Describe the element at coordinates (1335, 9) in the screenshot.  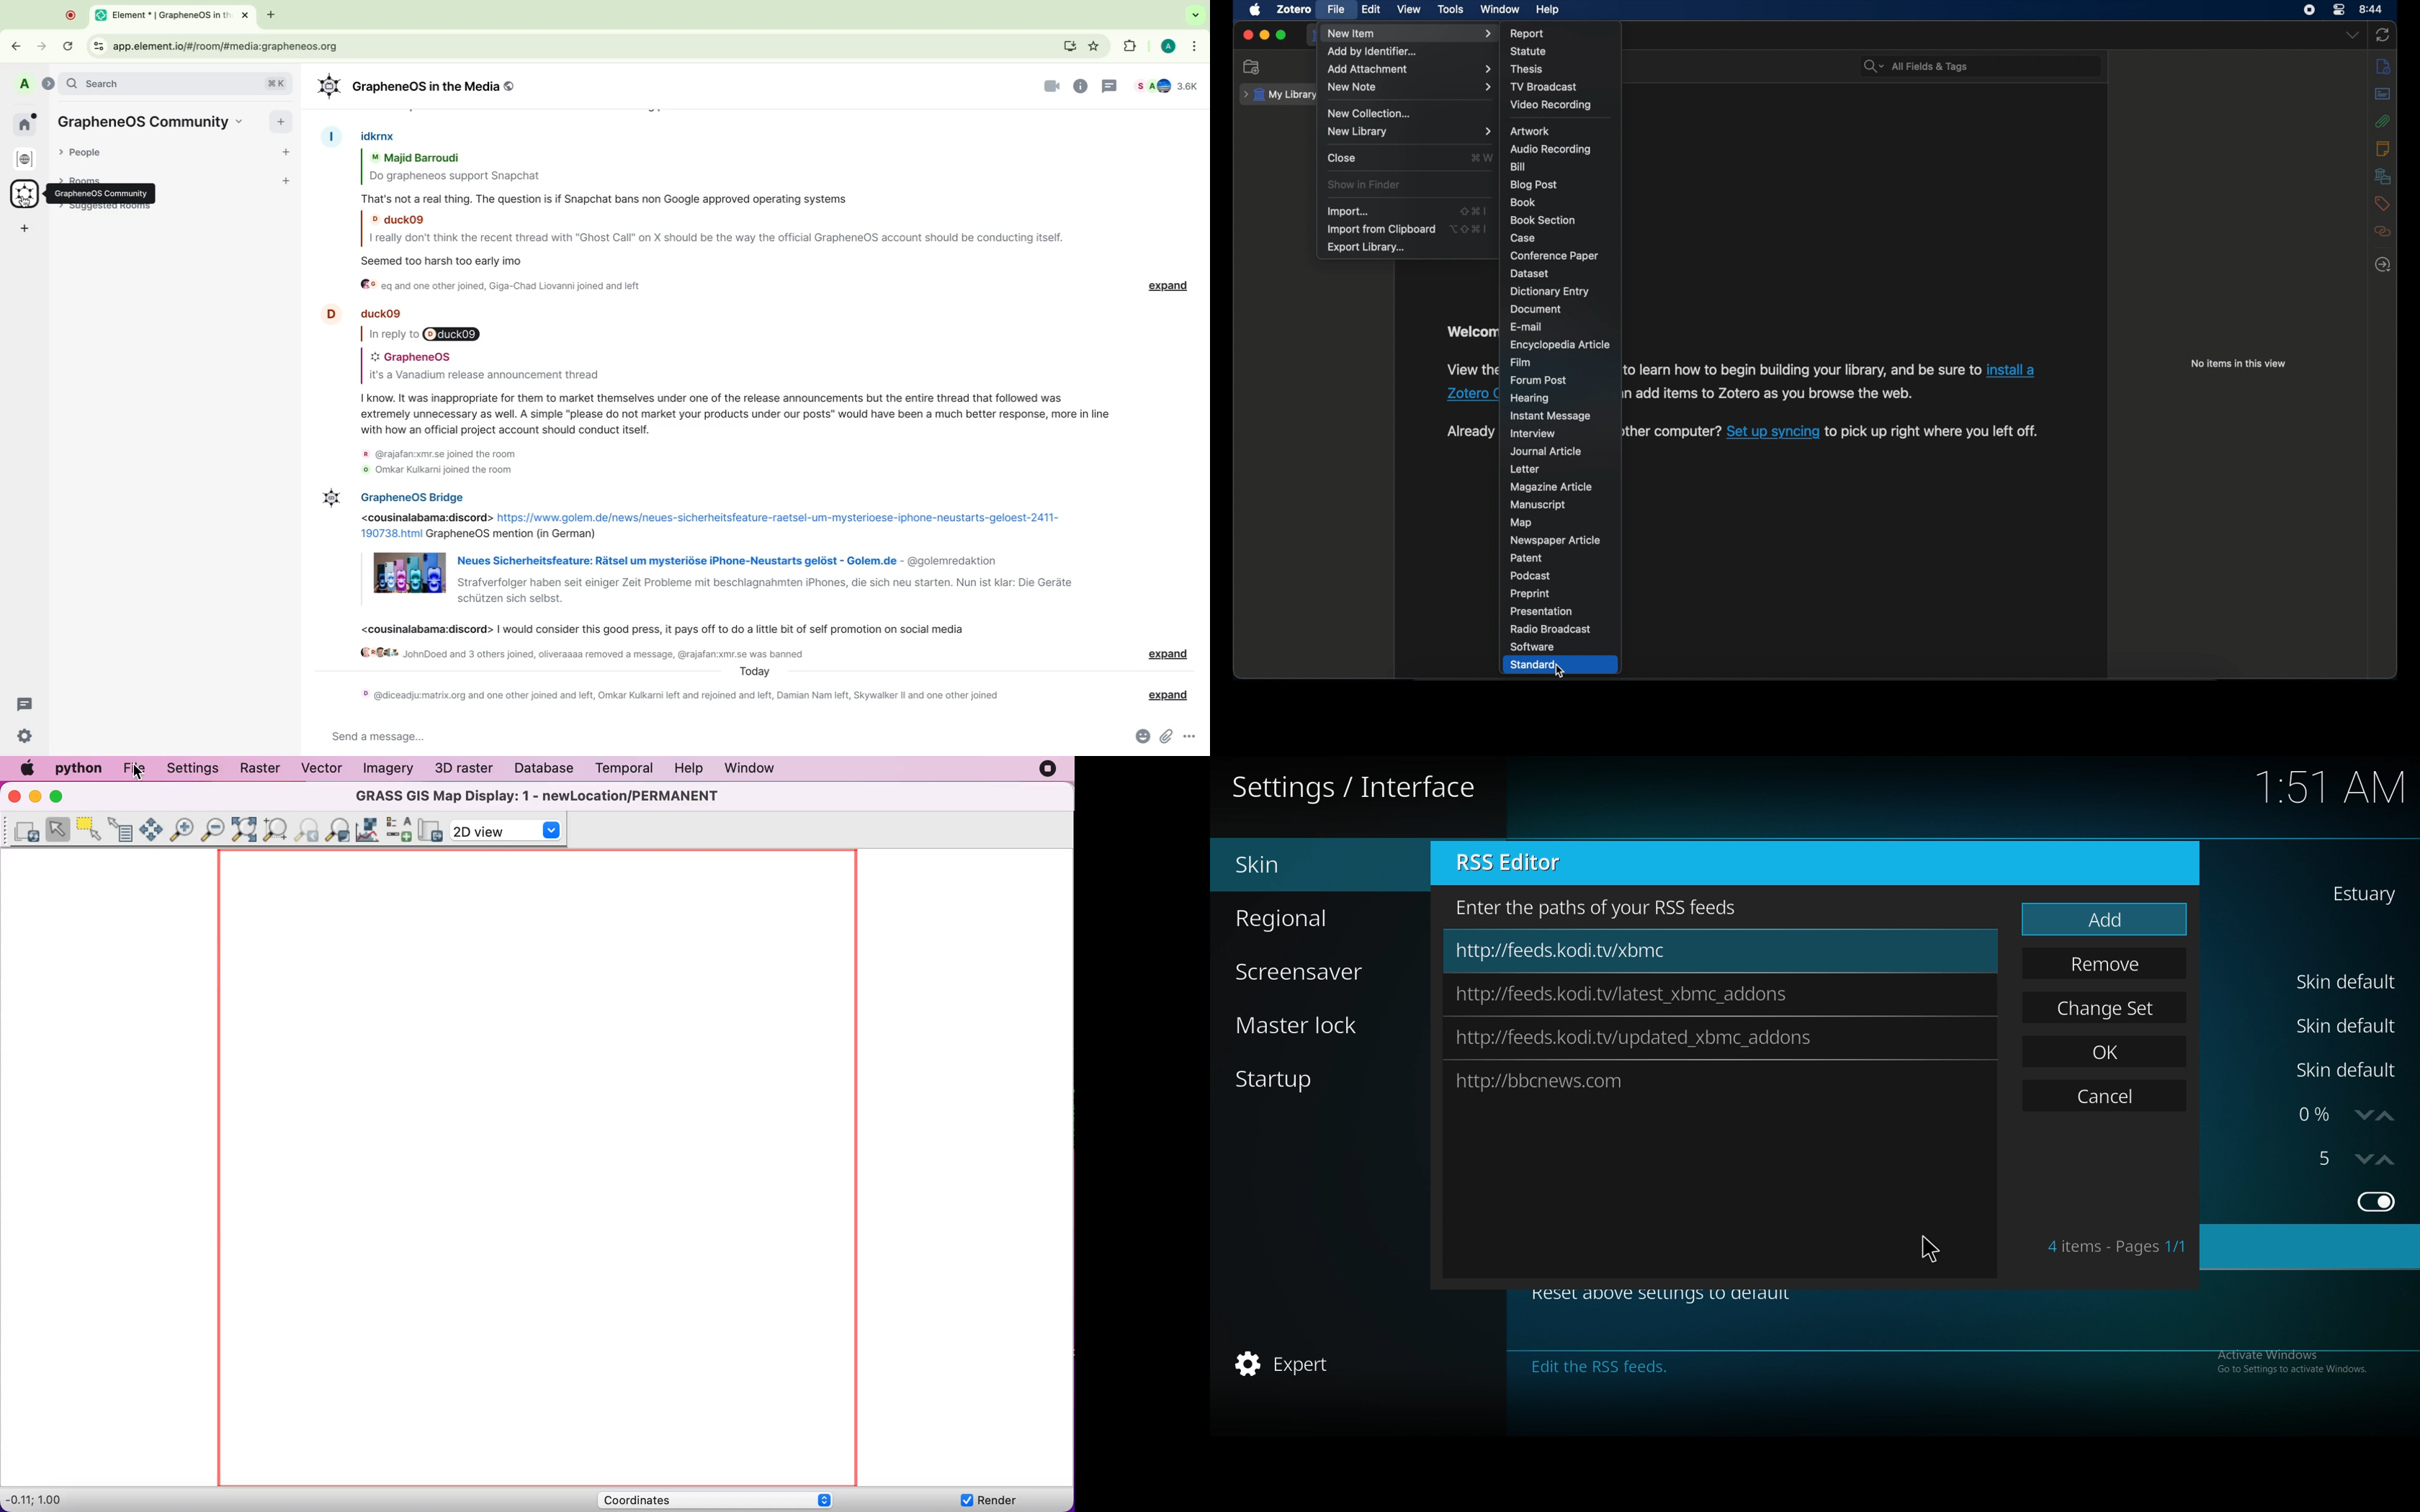
I see `file` at that location.